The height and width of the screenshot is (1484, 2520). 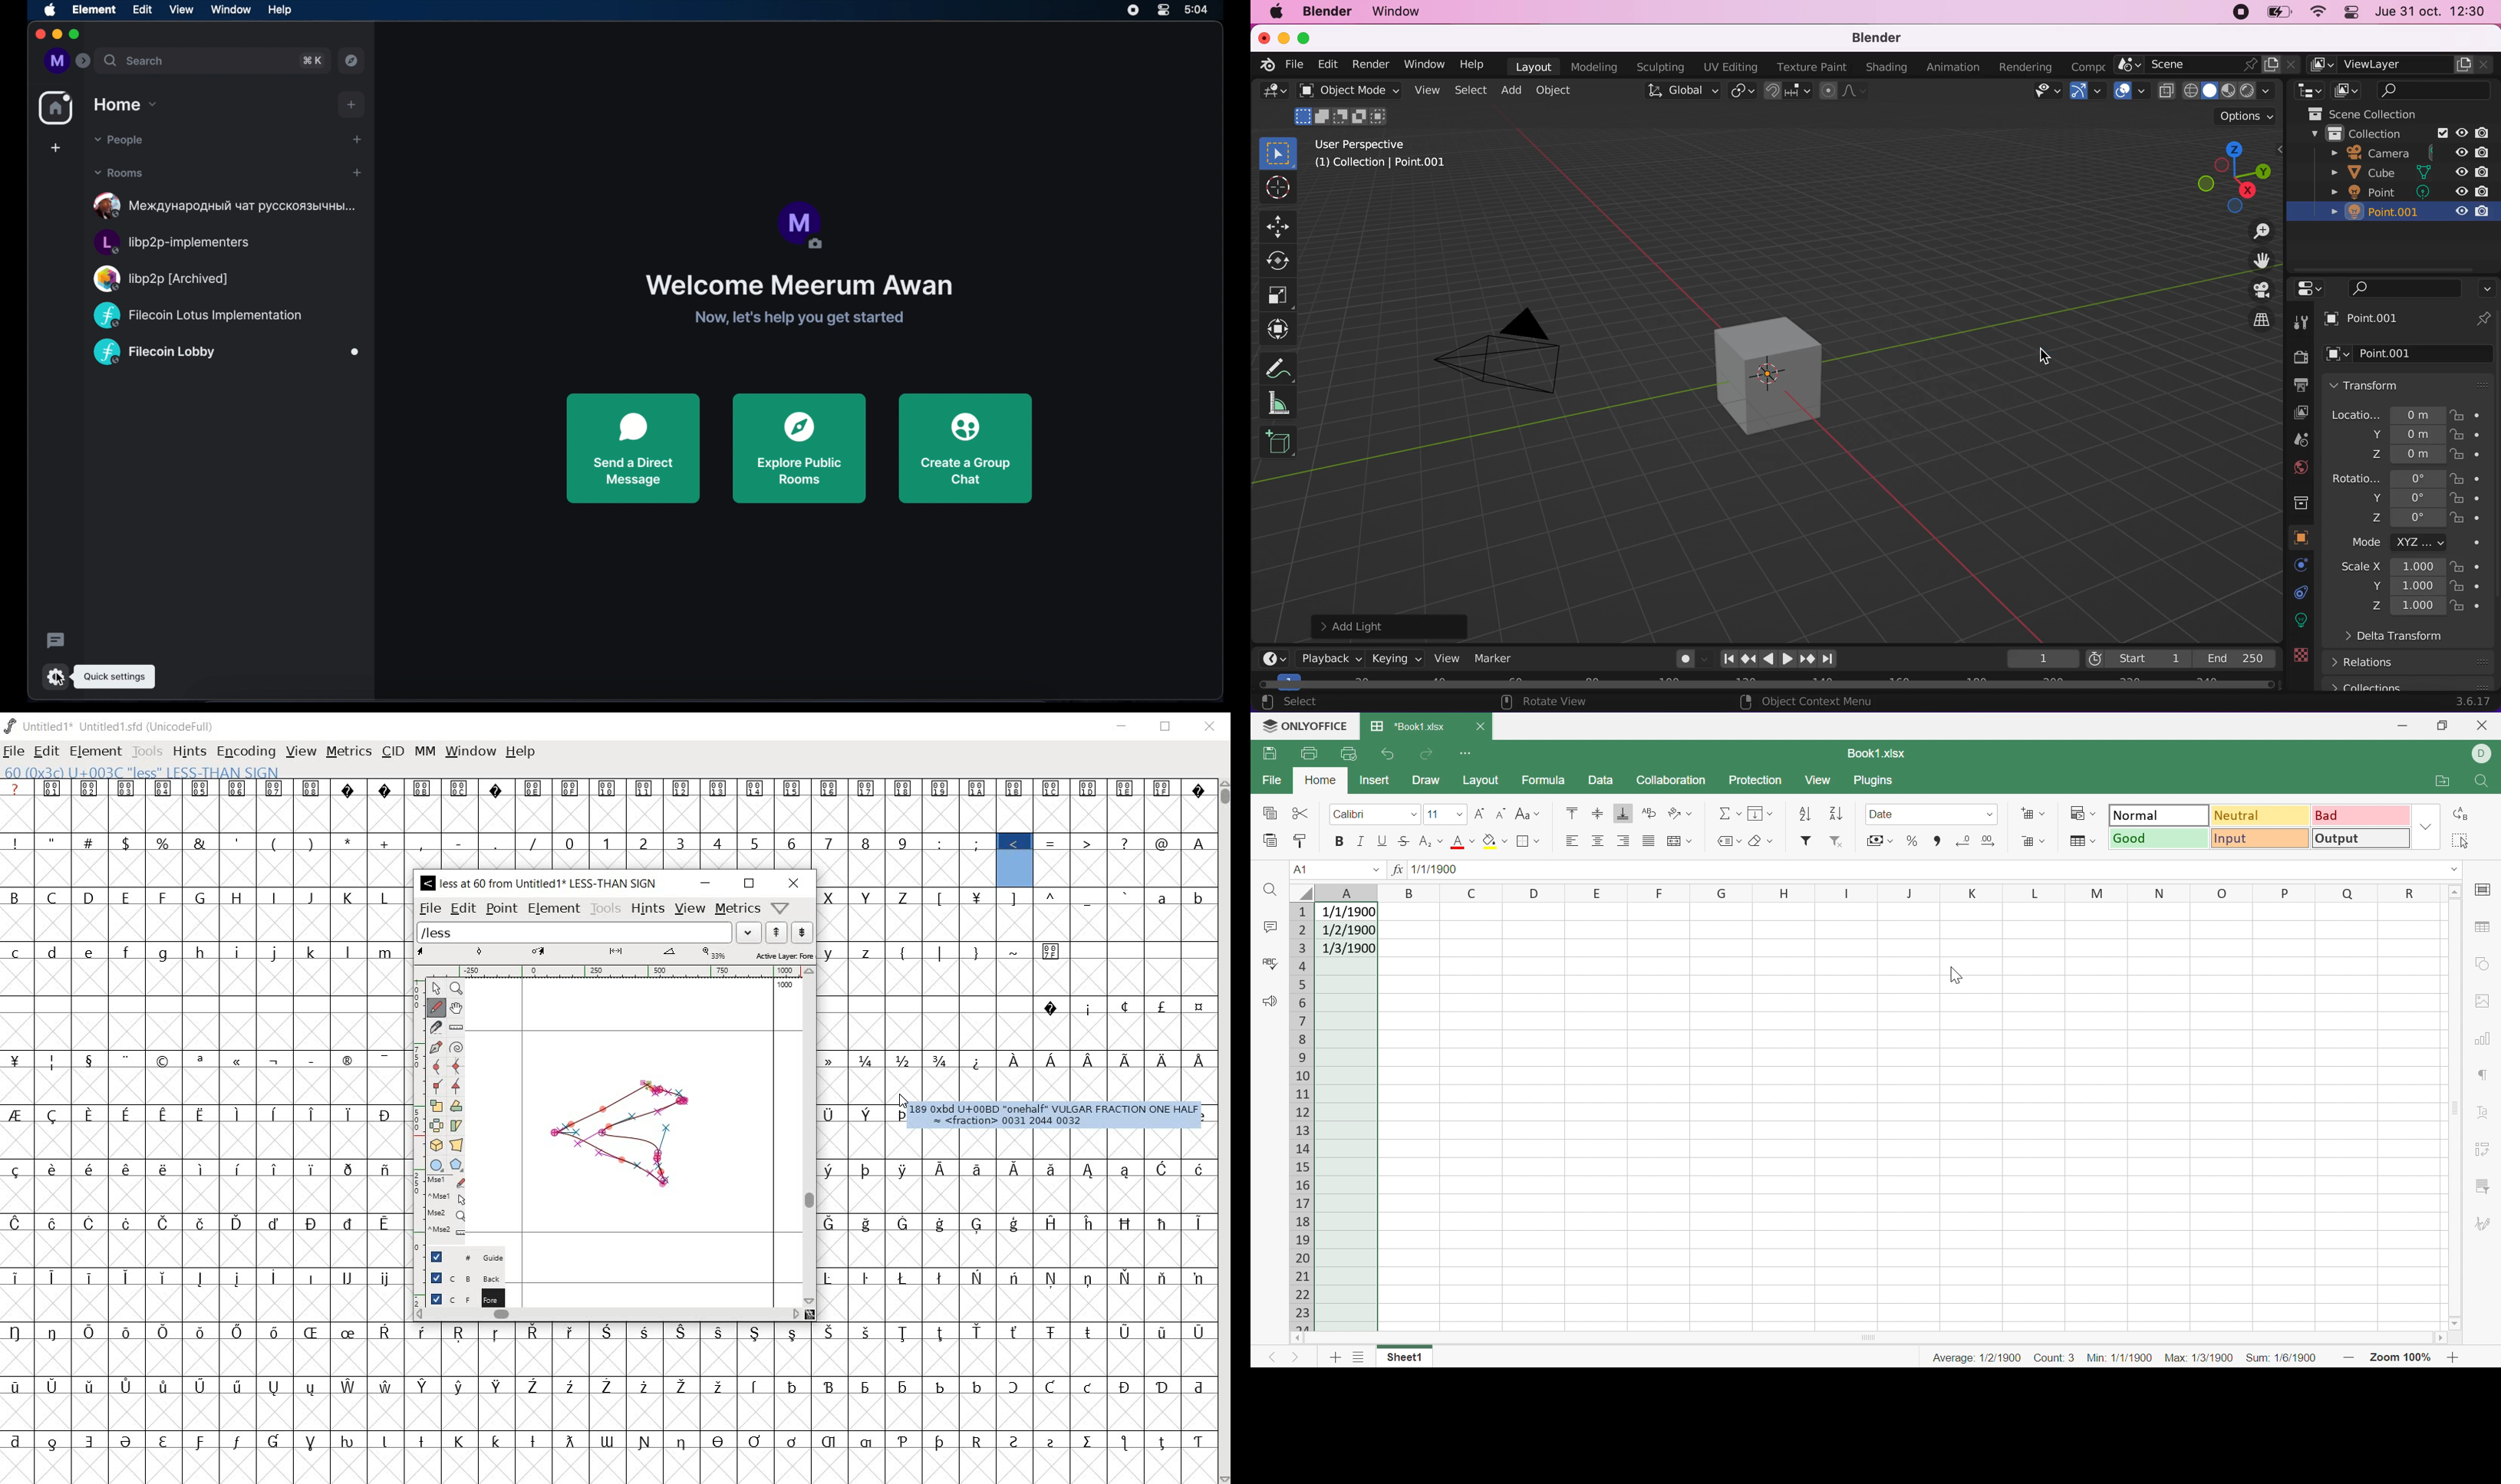 What do you see at coordinates (1270, 839) in the screenshot?
I see `Paste` at bounding box center [1270, 839].